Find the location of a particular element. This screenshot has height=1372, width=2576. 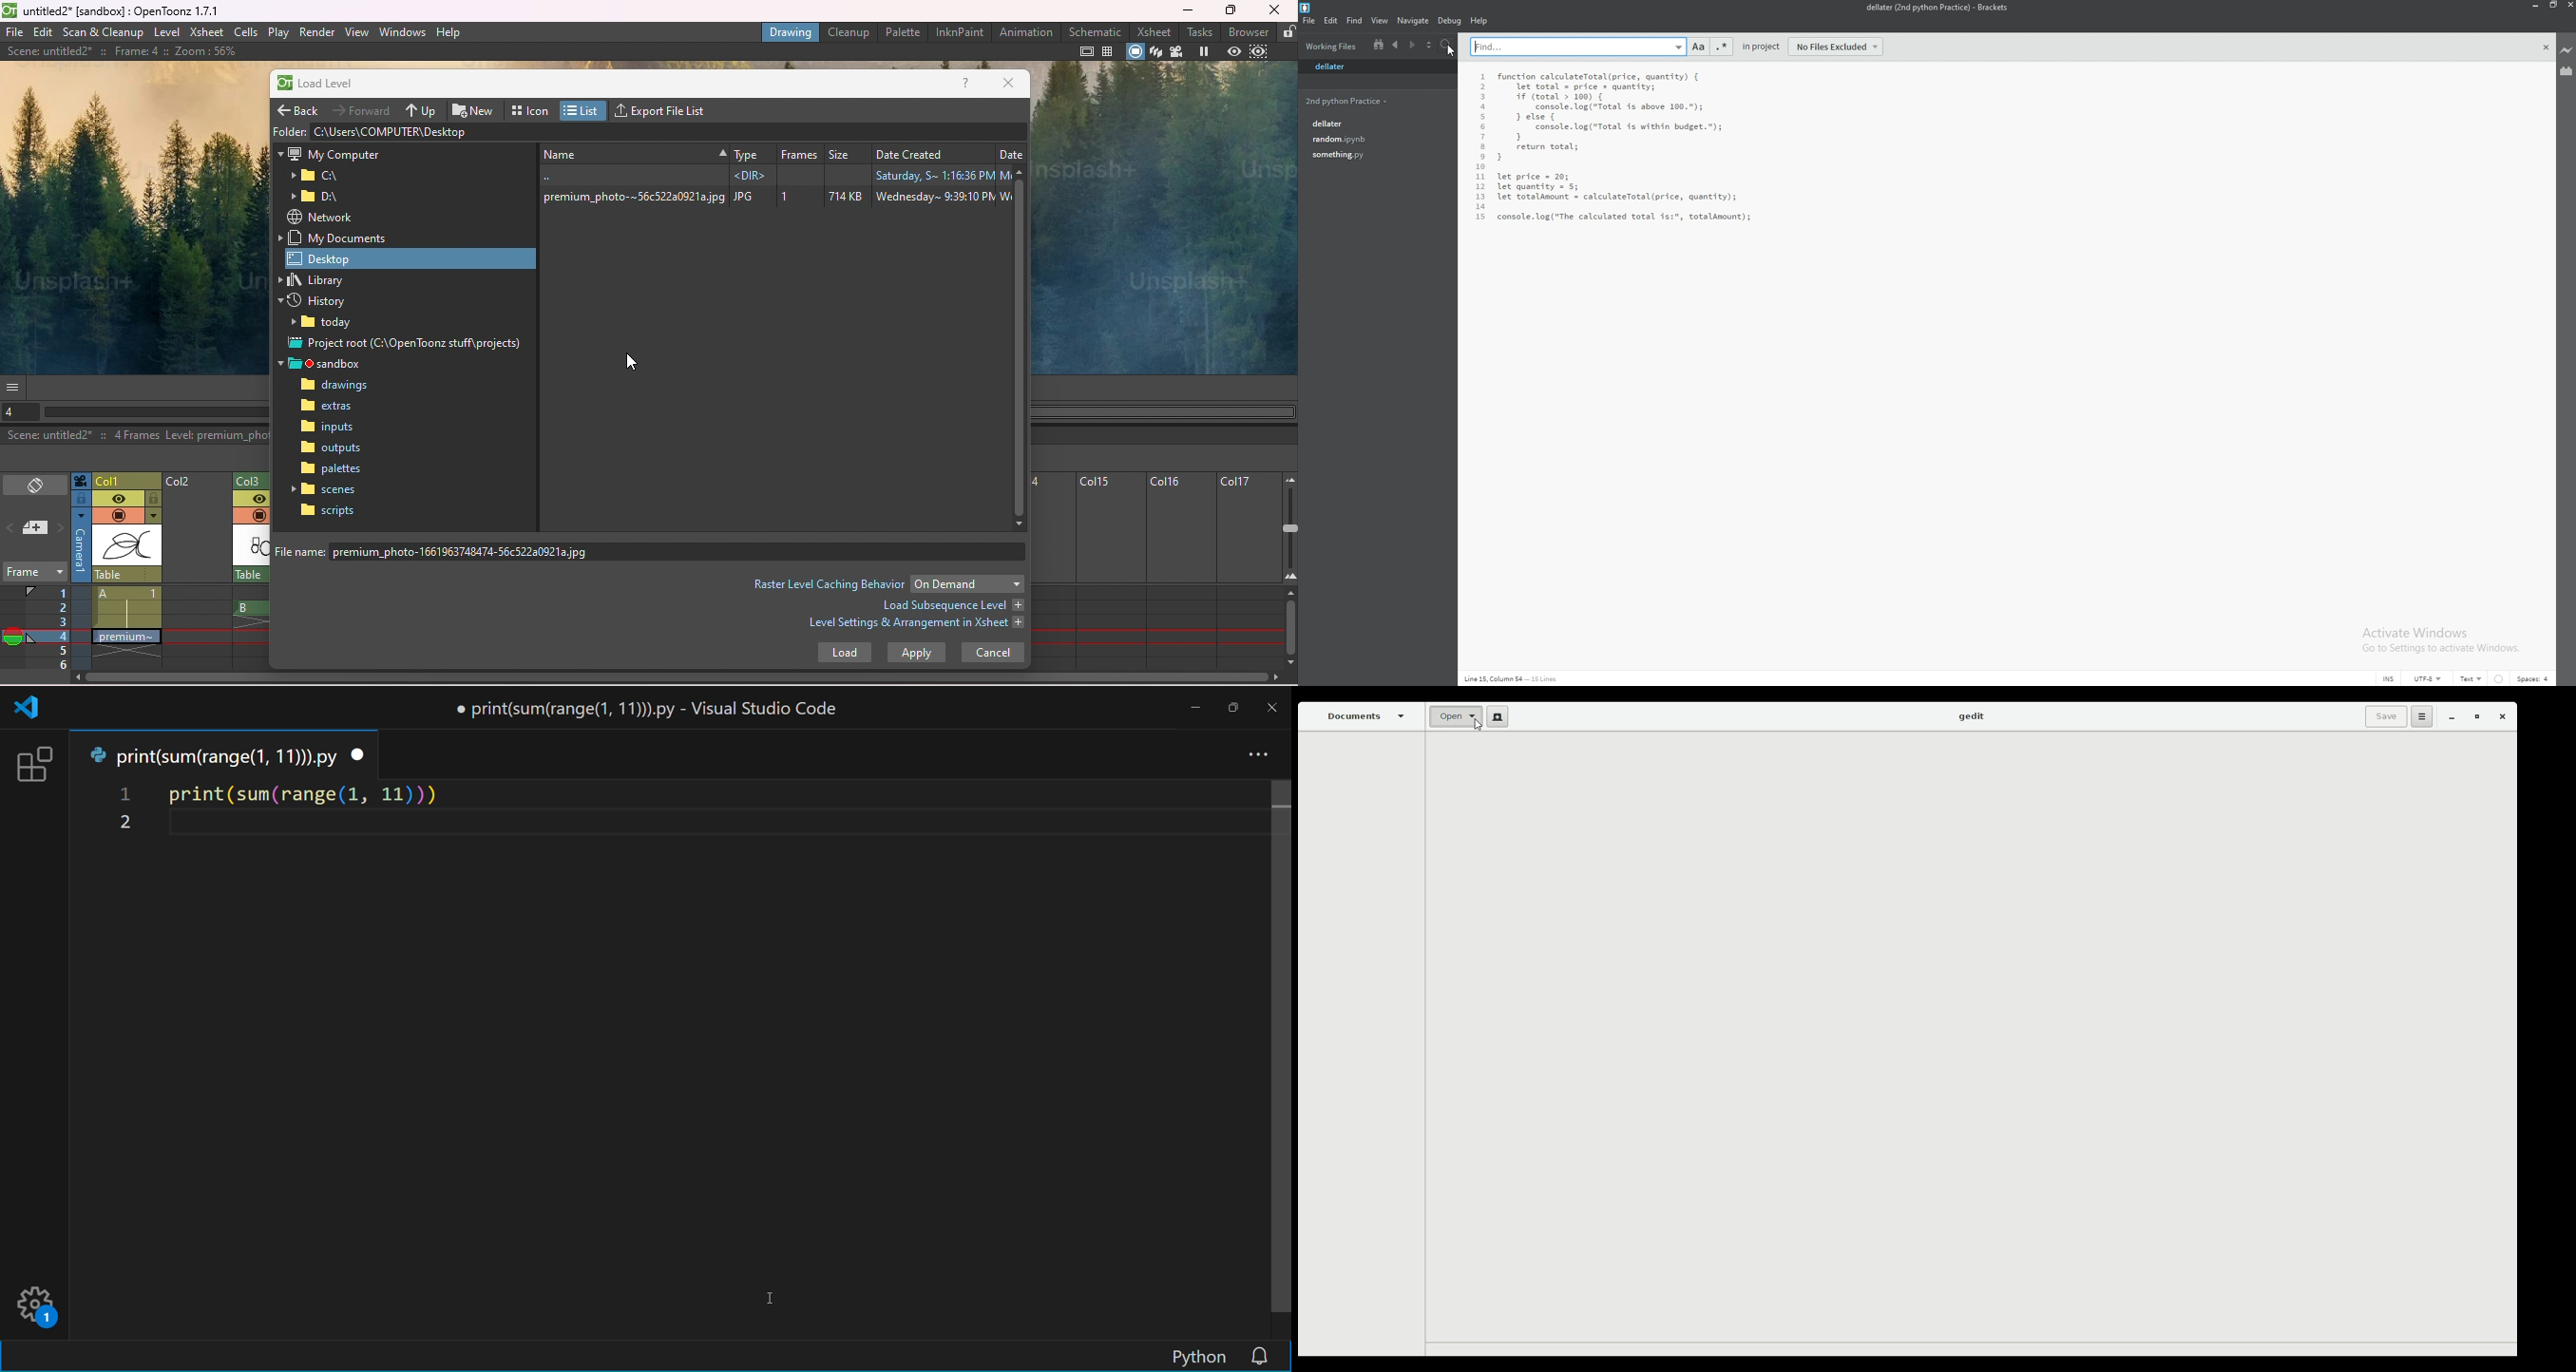

close is located at coordinates (1271, 705).